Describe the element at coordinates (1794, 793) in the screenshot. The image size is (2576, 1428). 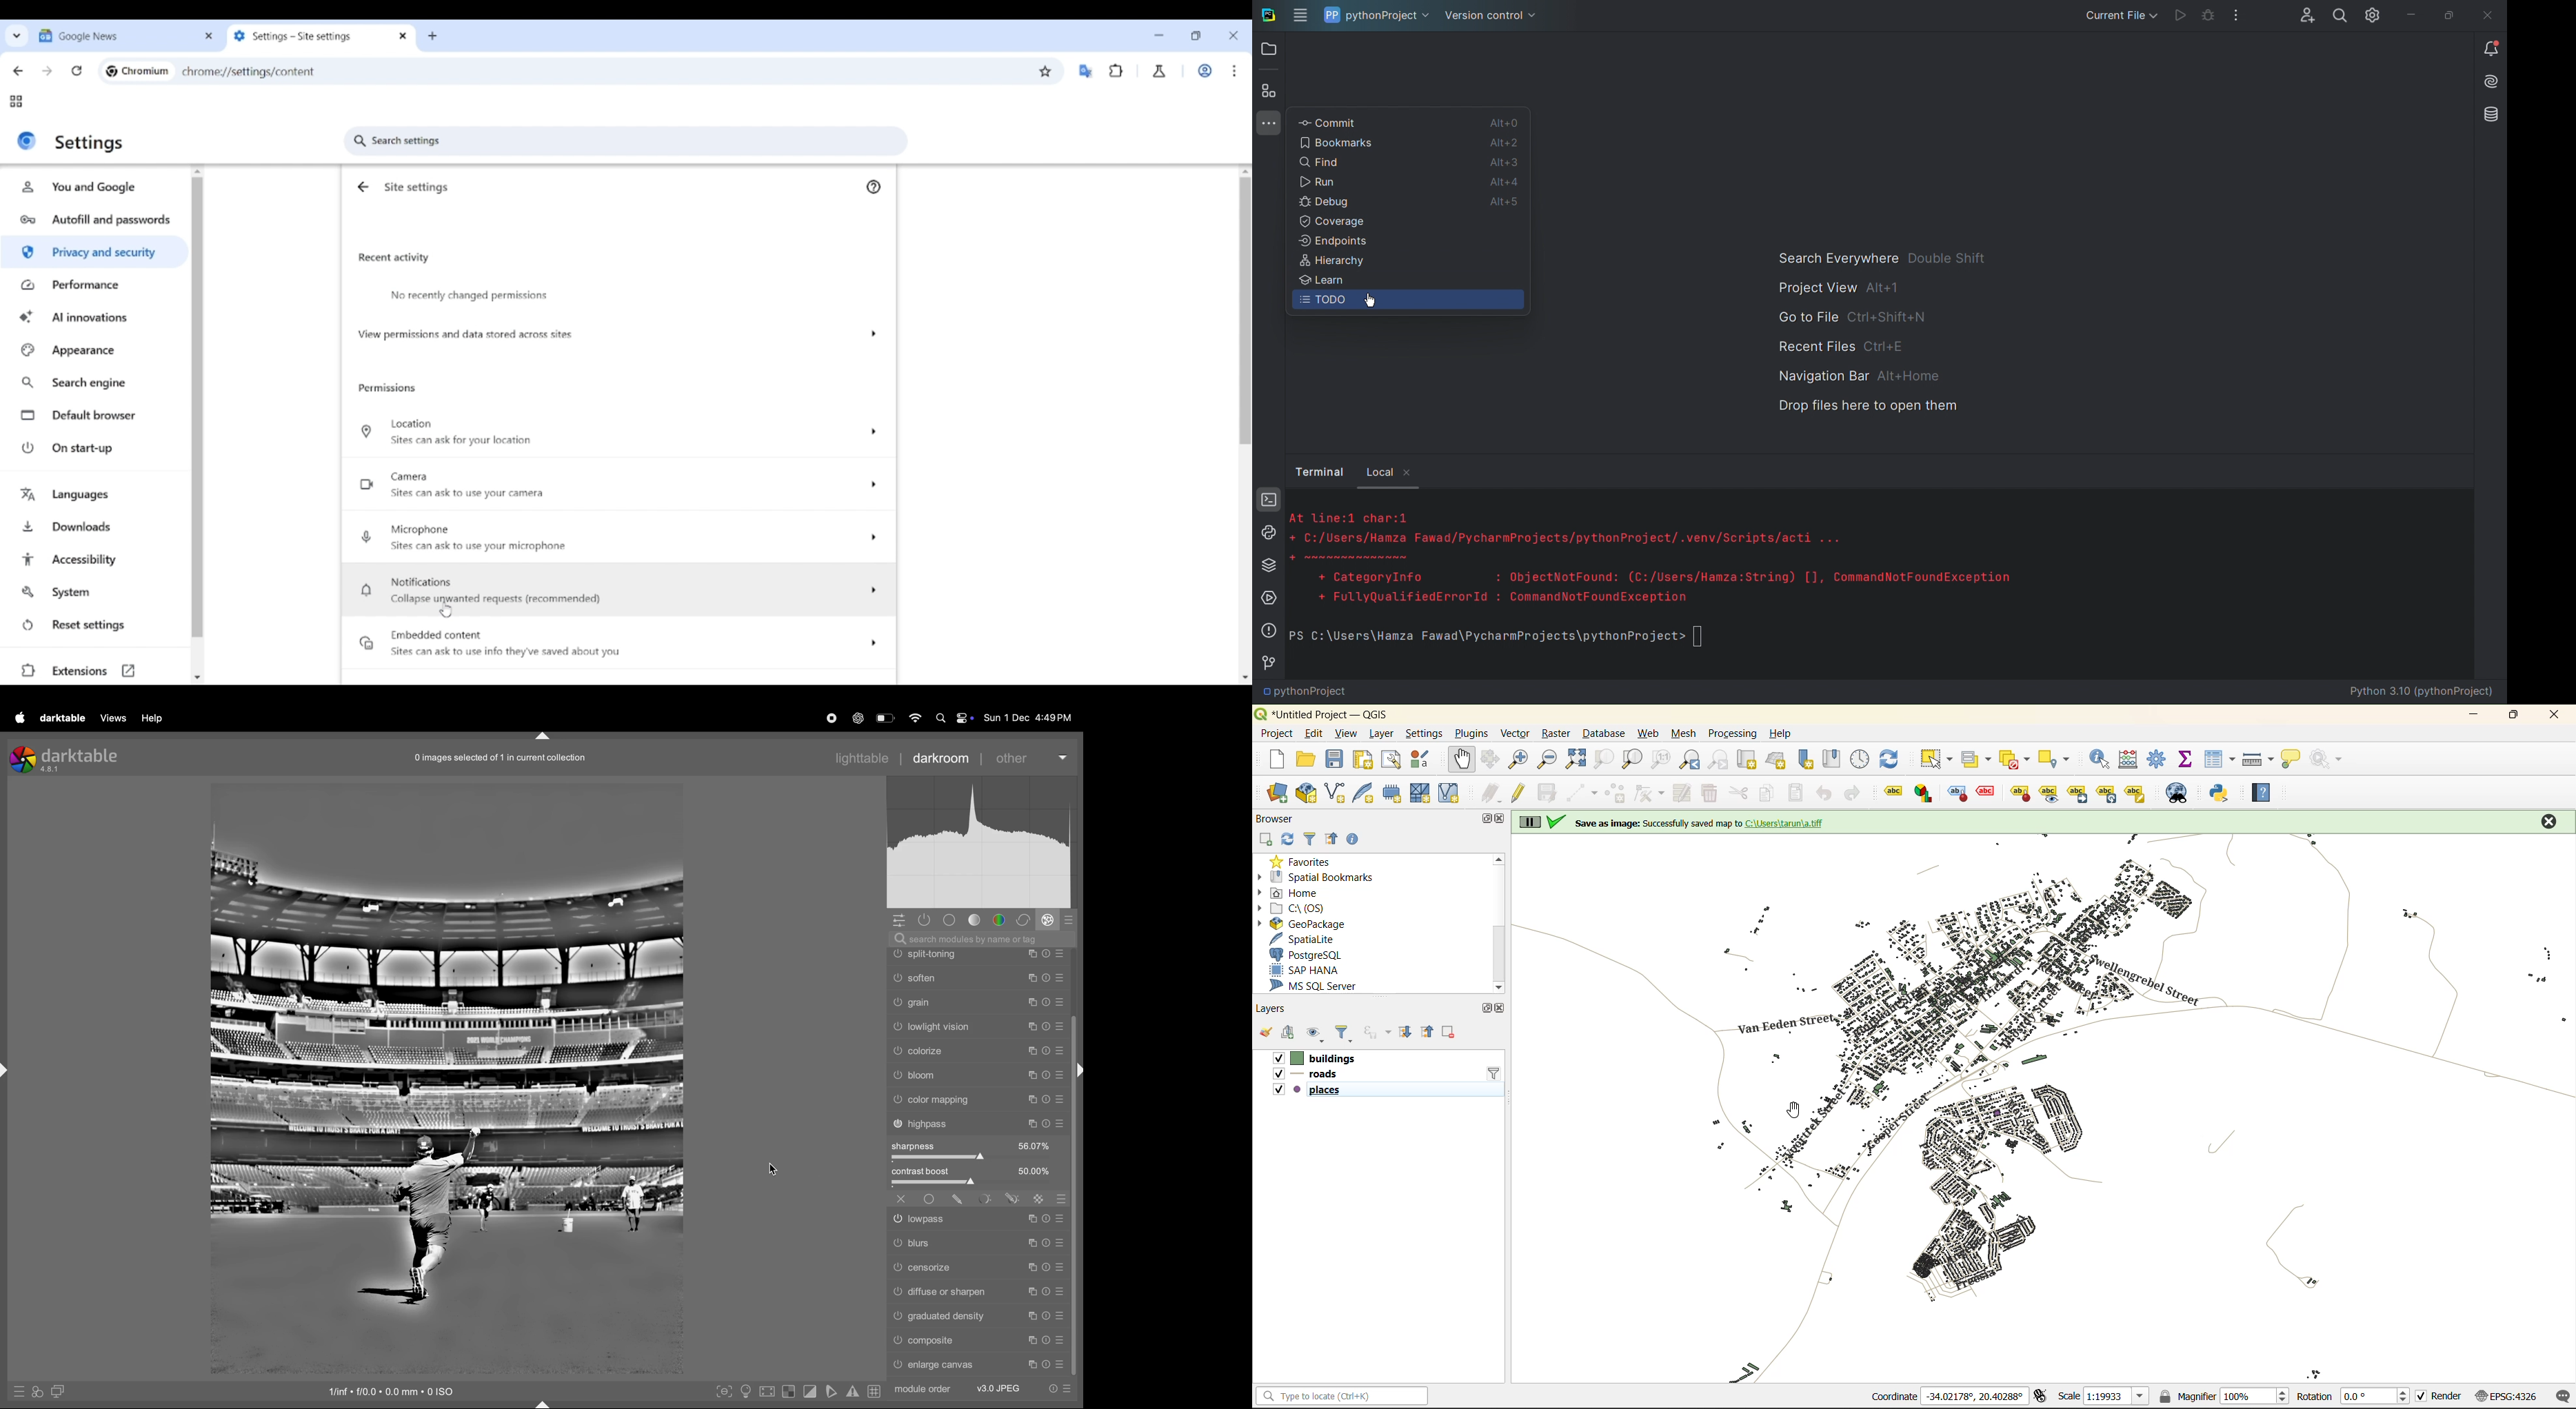
I see `paste` at that location.